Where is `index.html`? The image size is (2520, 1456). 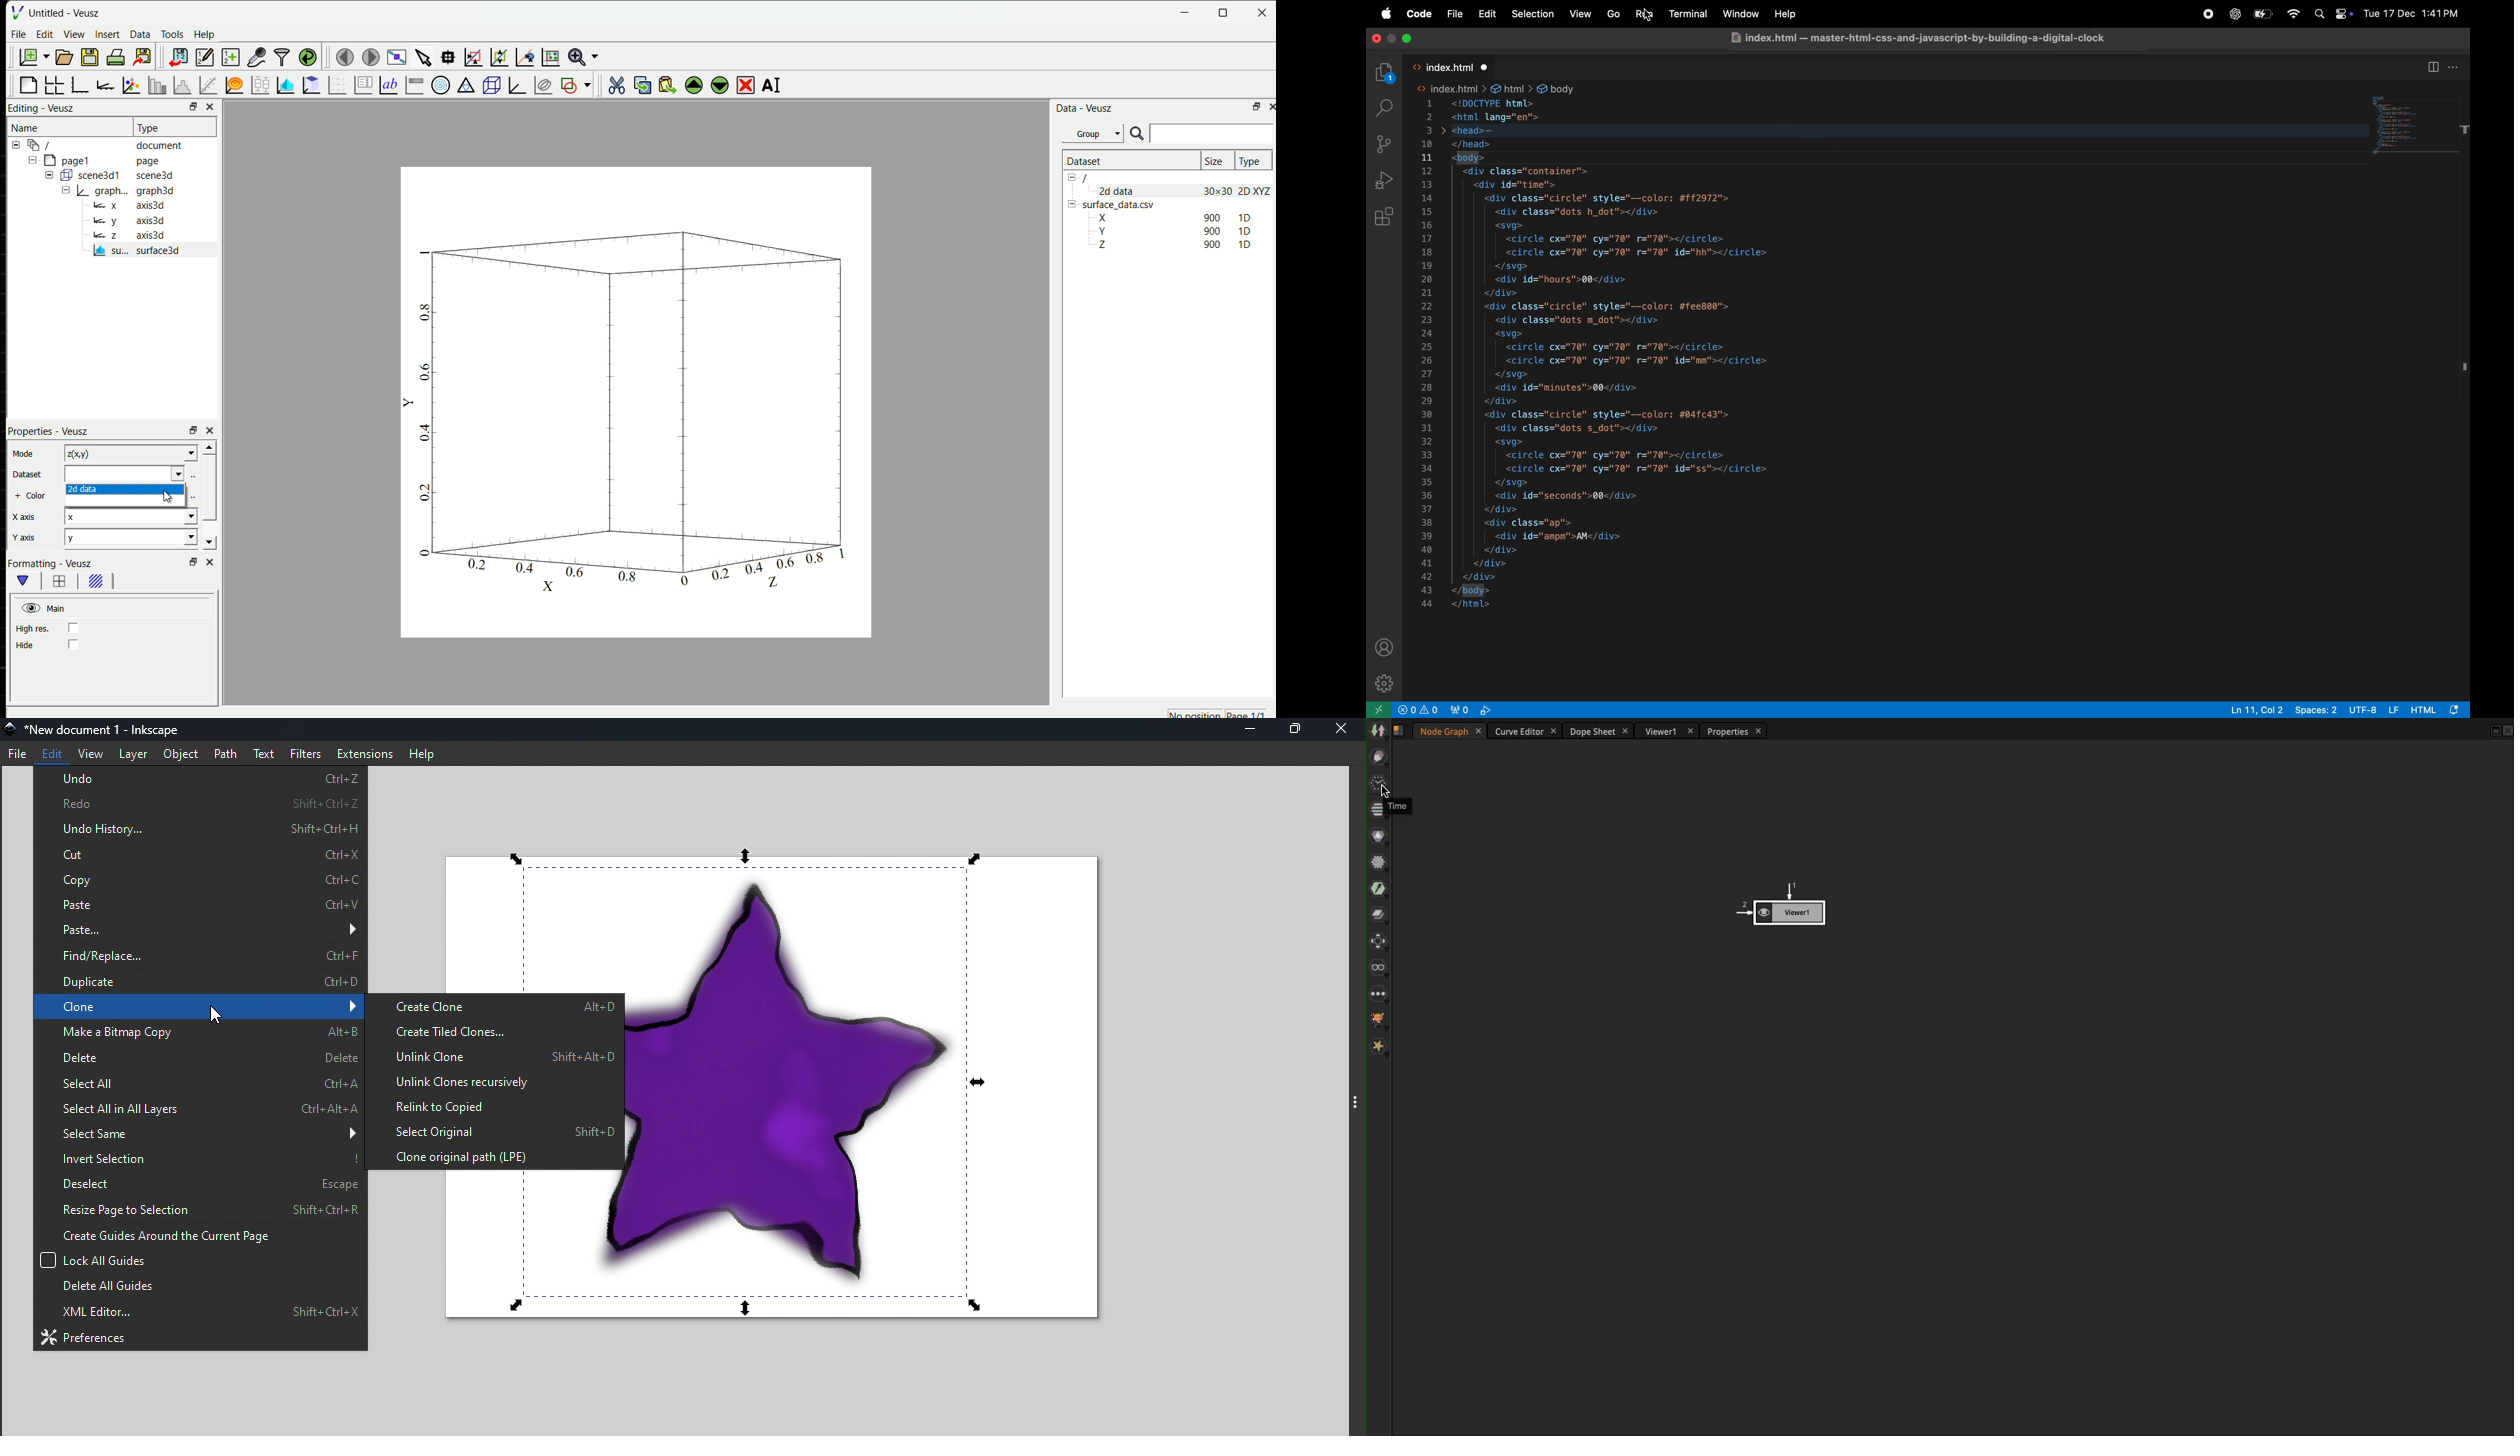
index.html is located at coordinates (1453, 66).